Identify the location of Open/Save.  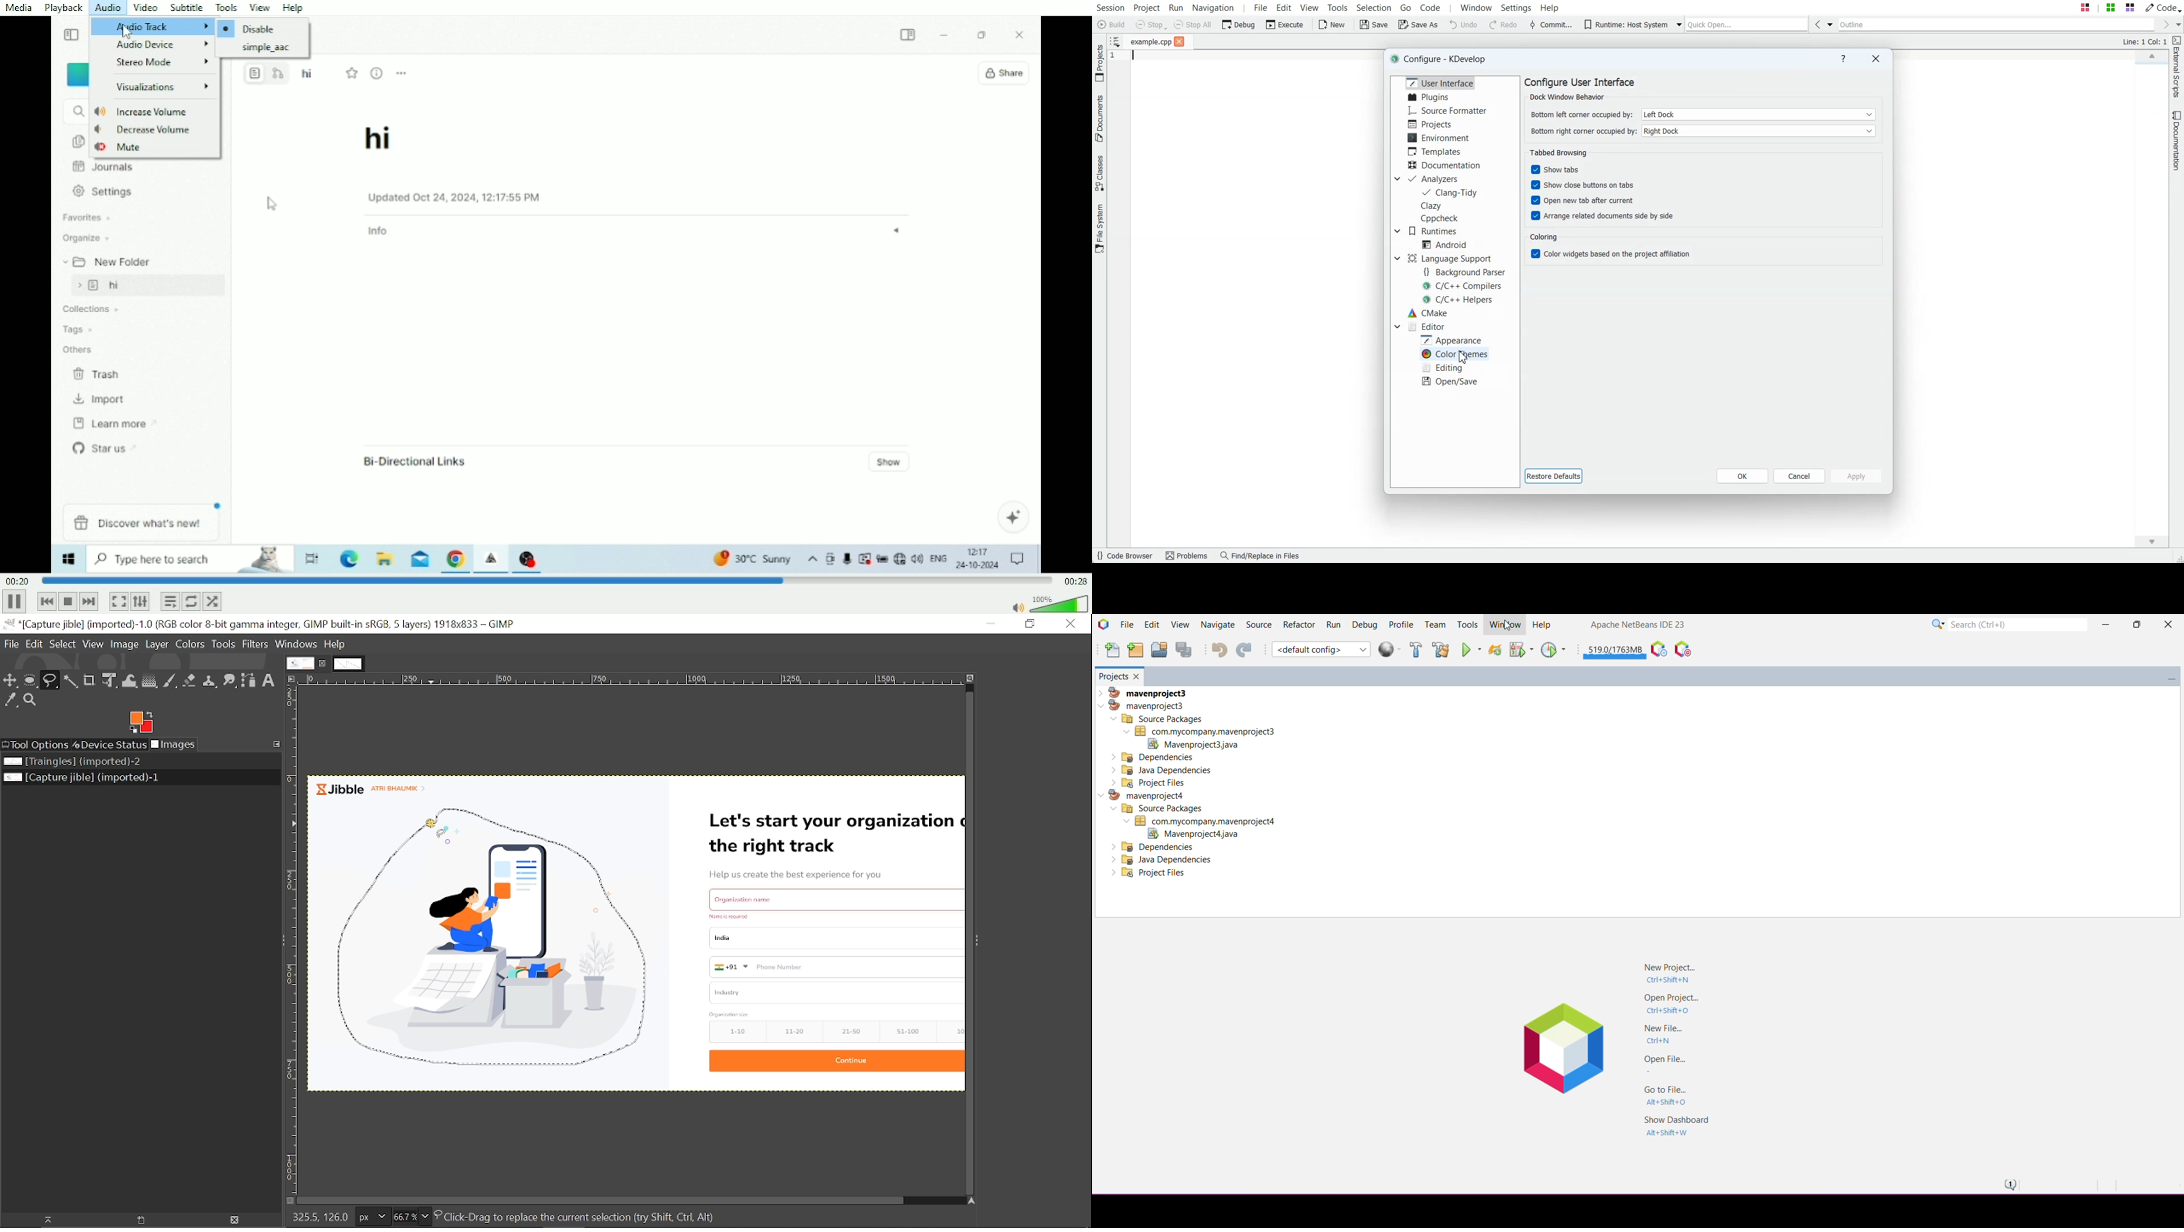
(1450, 381).